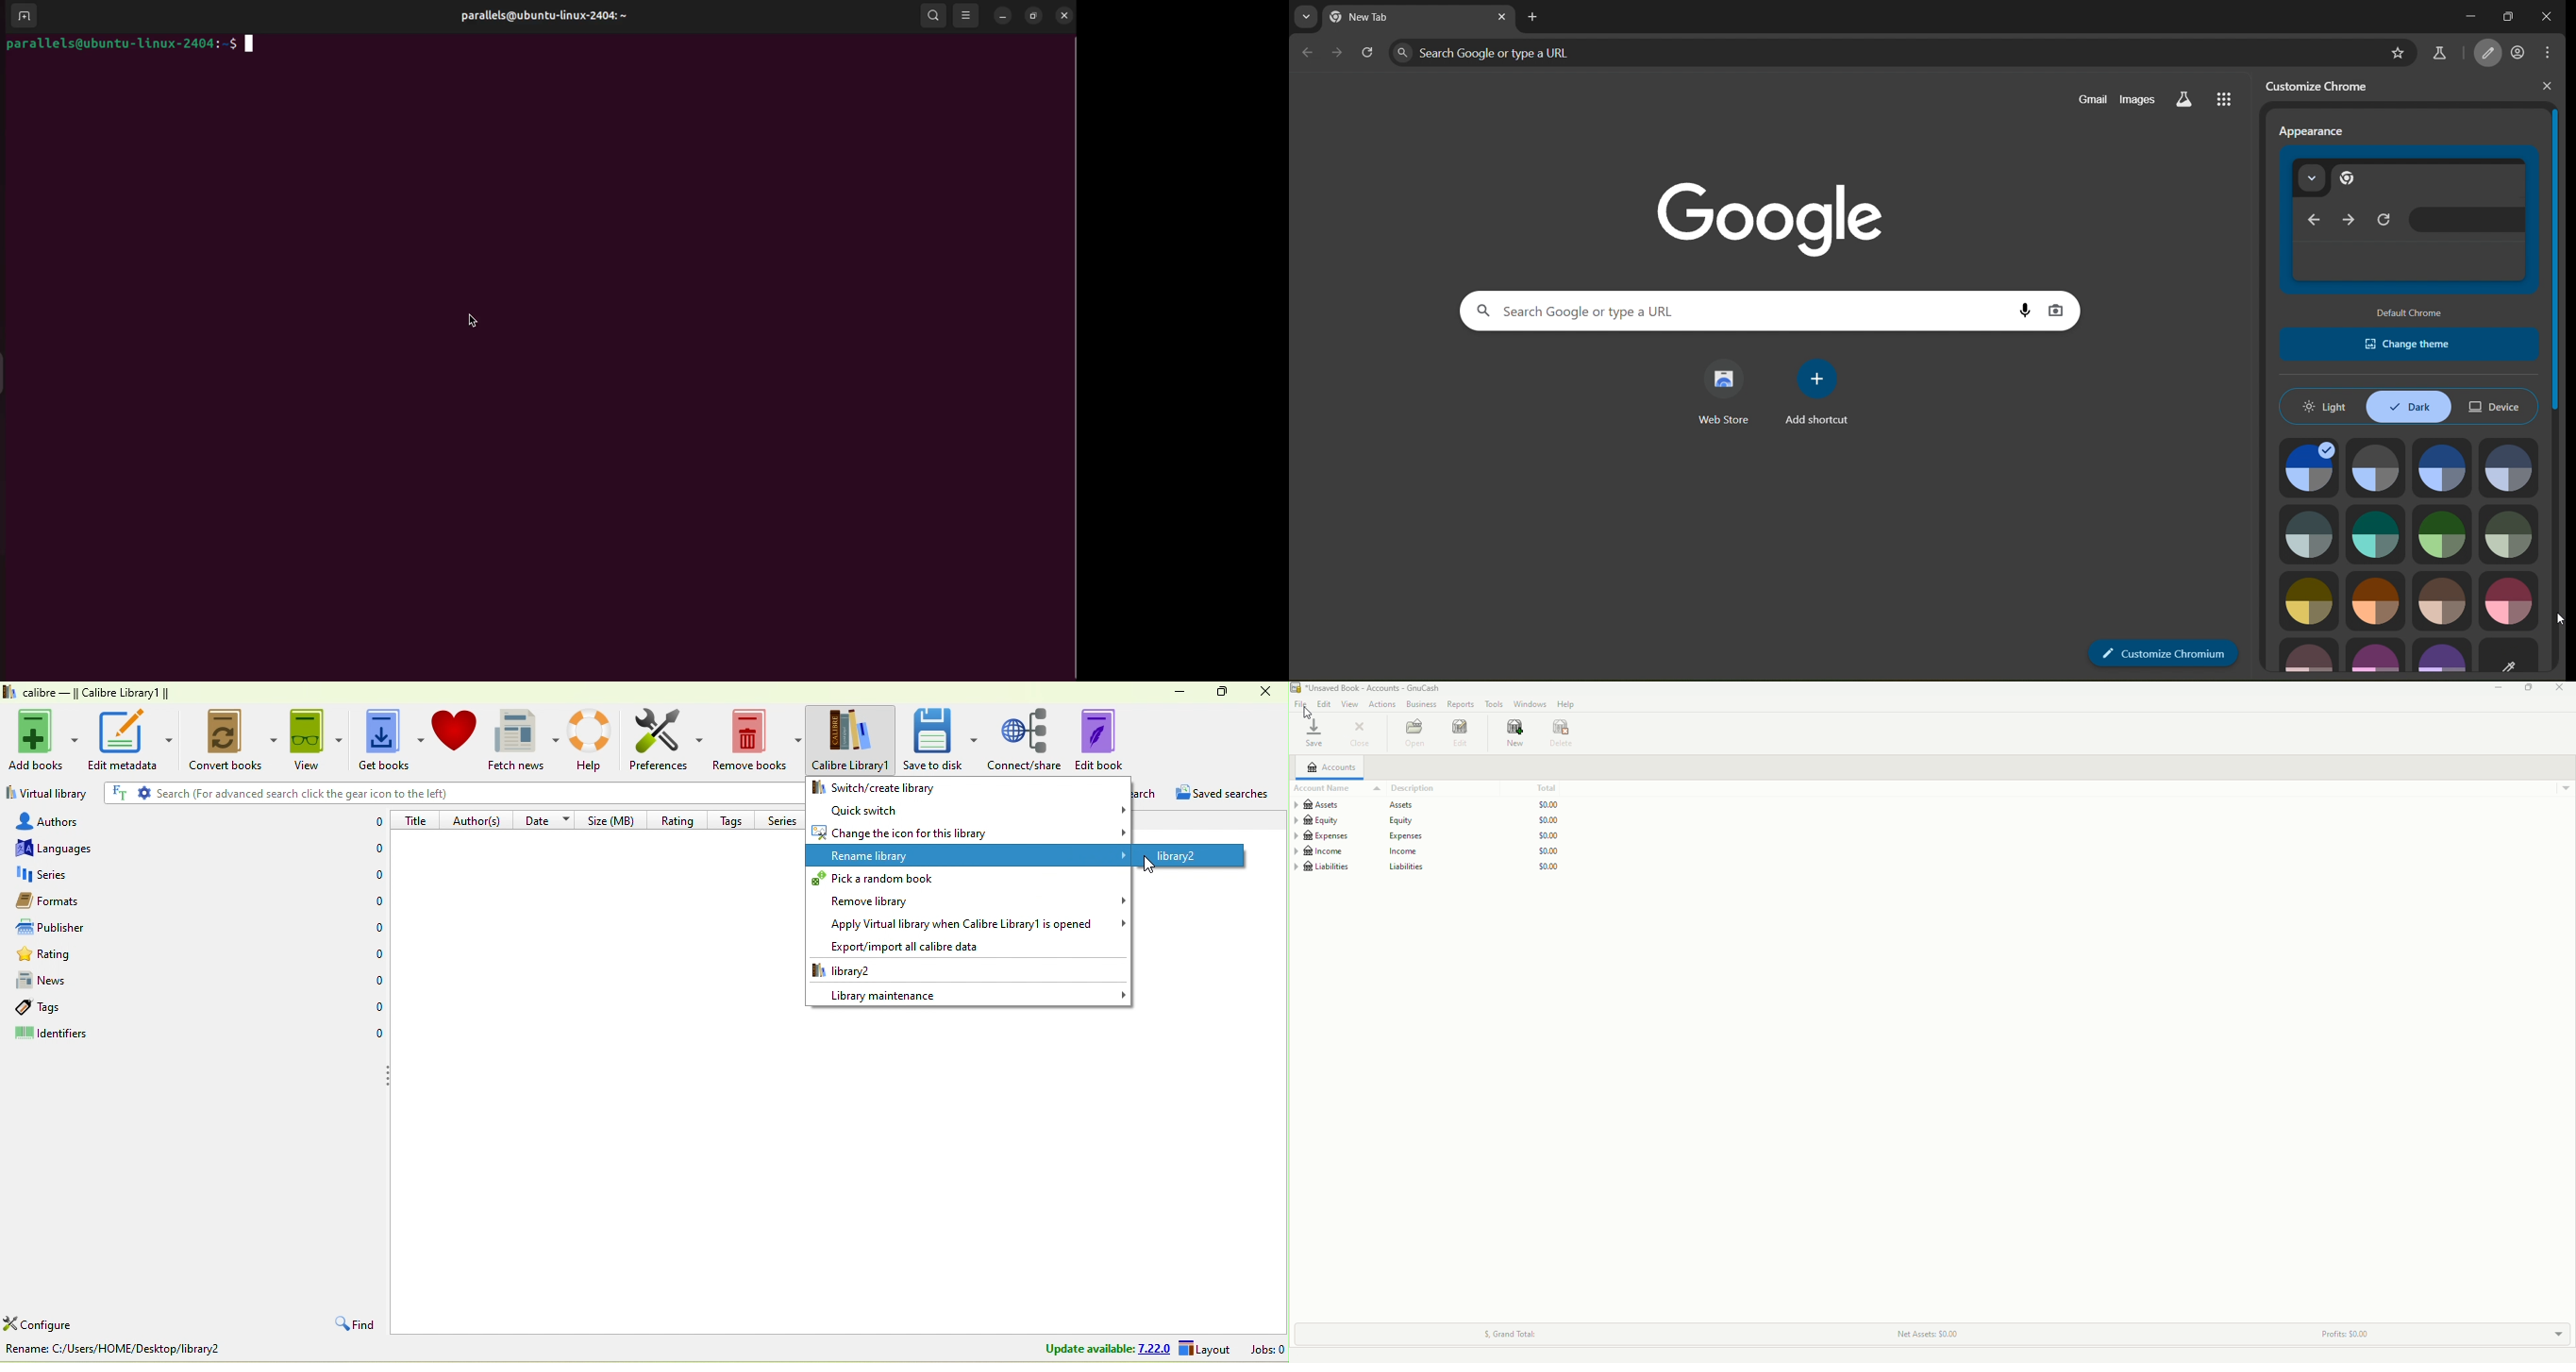 This screenshot has height=1372, width=2576. Describe the element at coordinates (1414, 734) in the screenshot. I see `Open` at that location.